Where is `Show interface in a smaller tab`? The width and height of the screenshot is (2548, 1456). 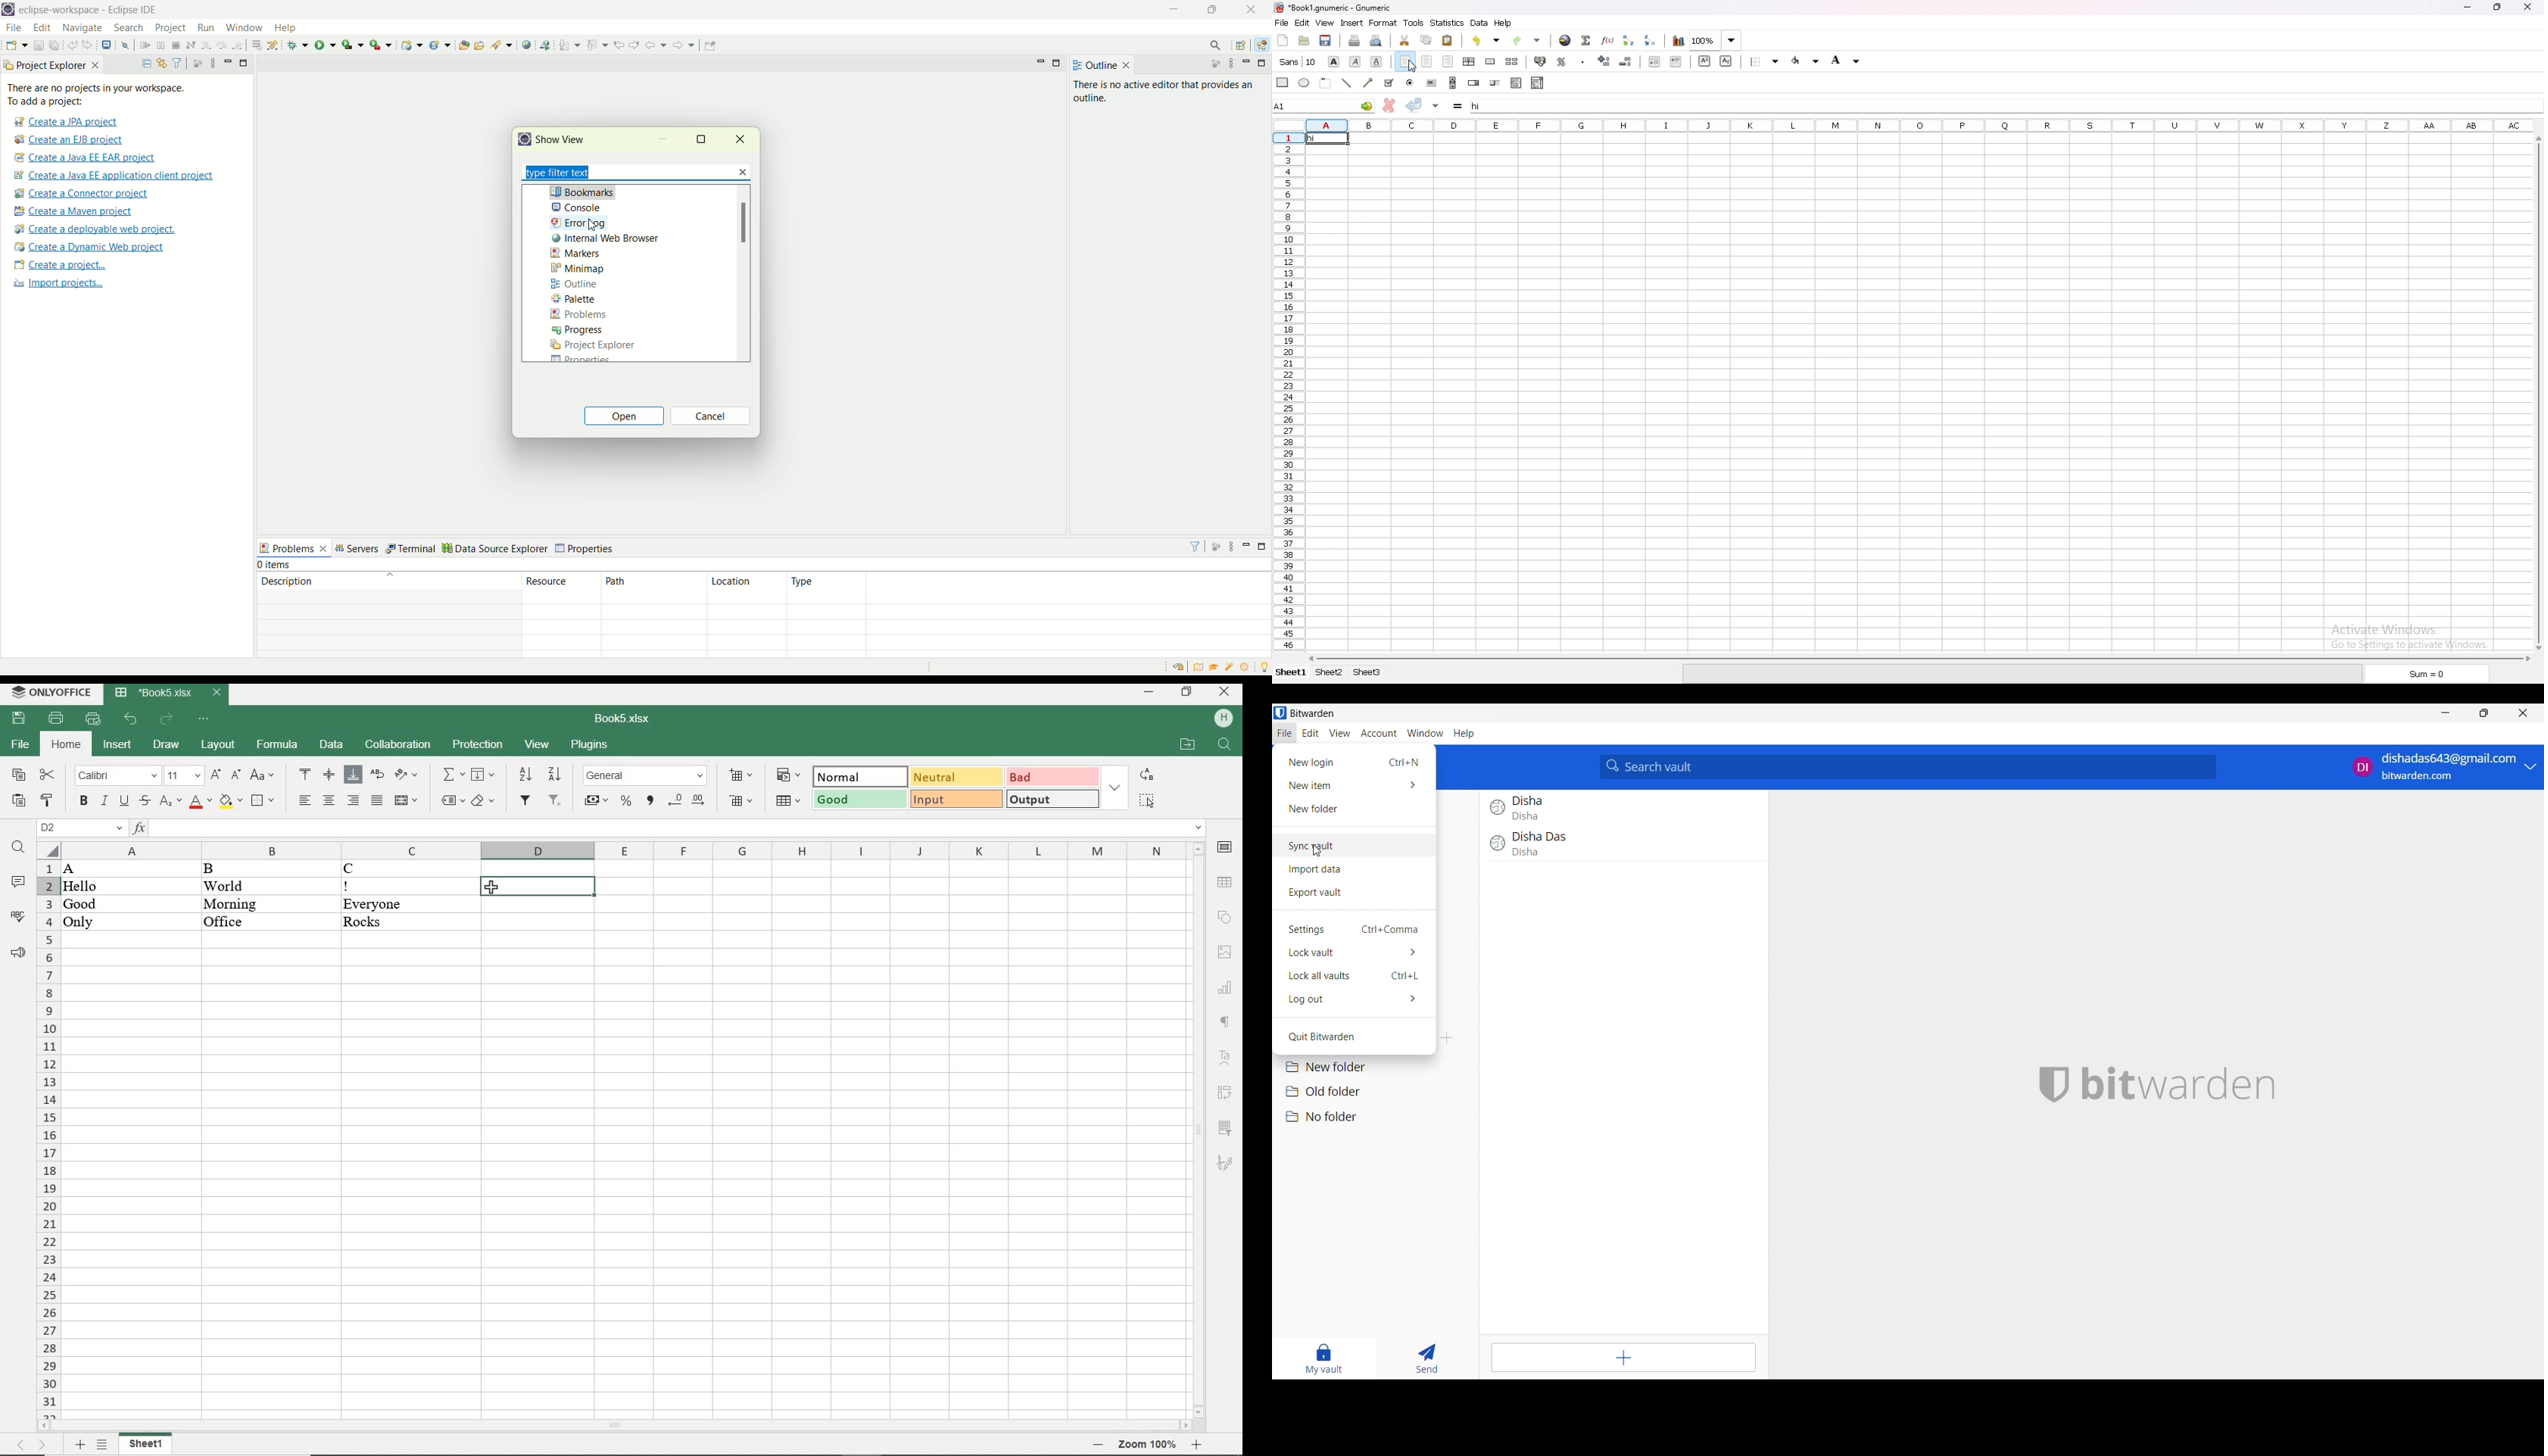 Show interface in a smaller tab is located at coordinates (2484, 713).